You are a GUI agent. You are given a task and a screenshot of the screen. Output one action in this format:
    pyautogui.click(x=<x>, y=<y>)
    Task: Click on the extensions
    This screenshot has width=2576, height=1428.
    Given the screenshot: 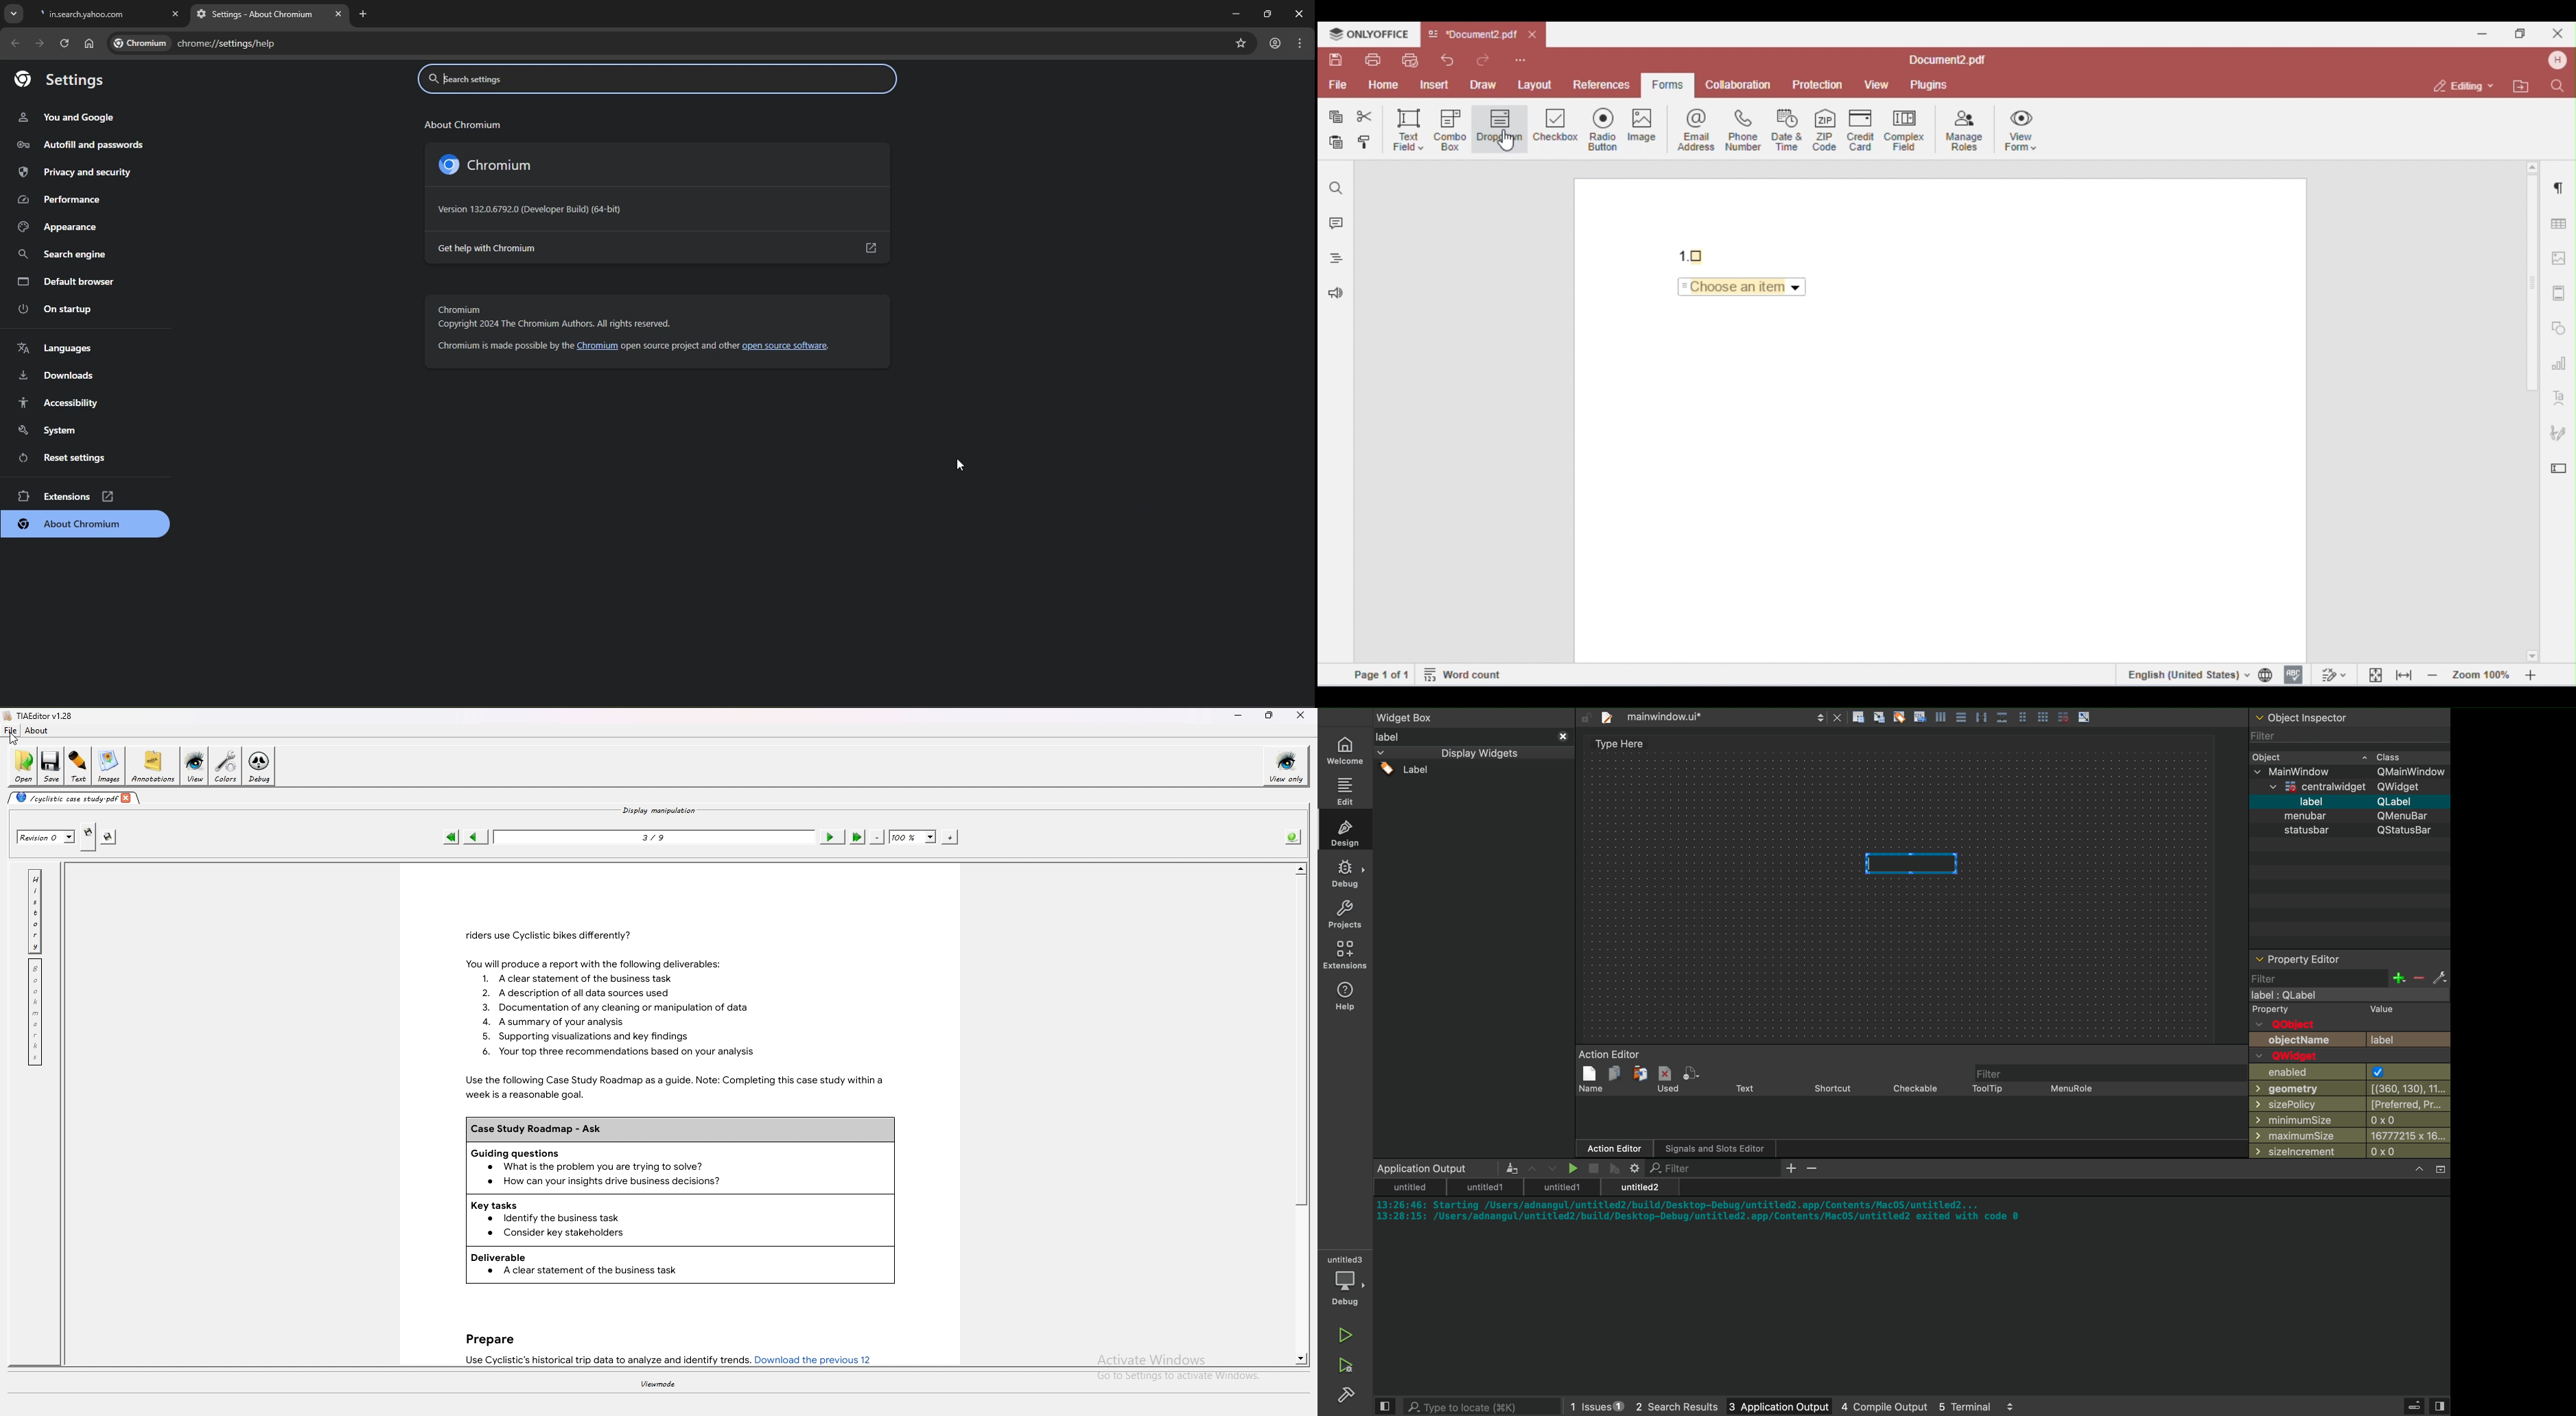 What is the action you would take?
    pyautogui.click(x=1347, y=955)
    